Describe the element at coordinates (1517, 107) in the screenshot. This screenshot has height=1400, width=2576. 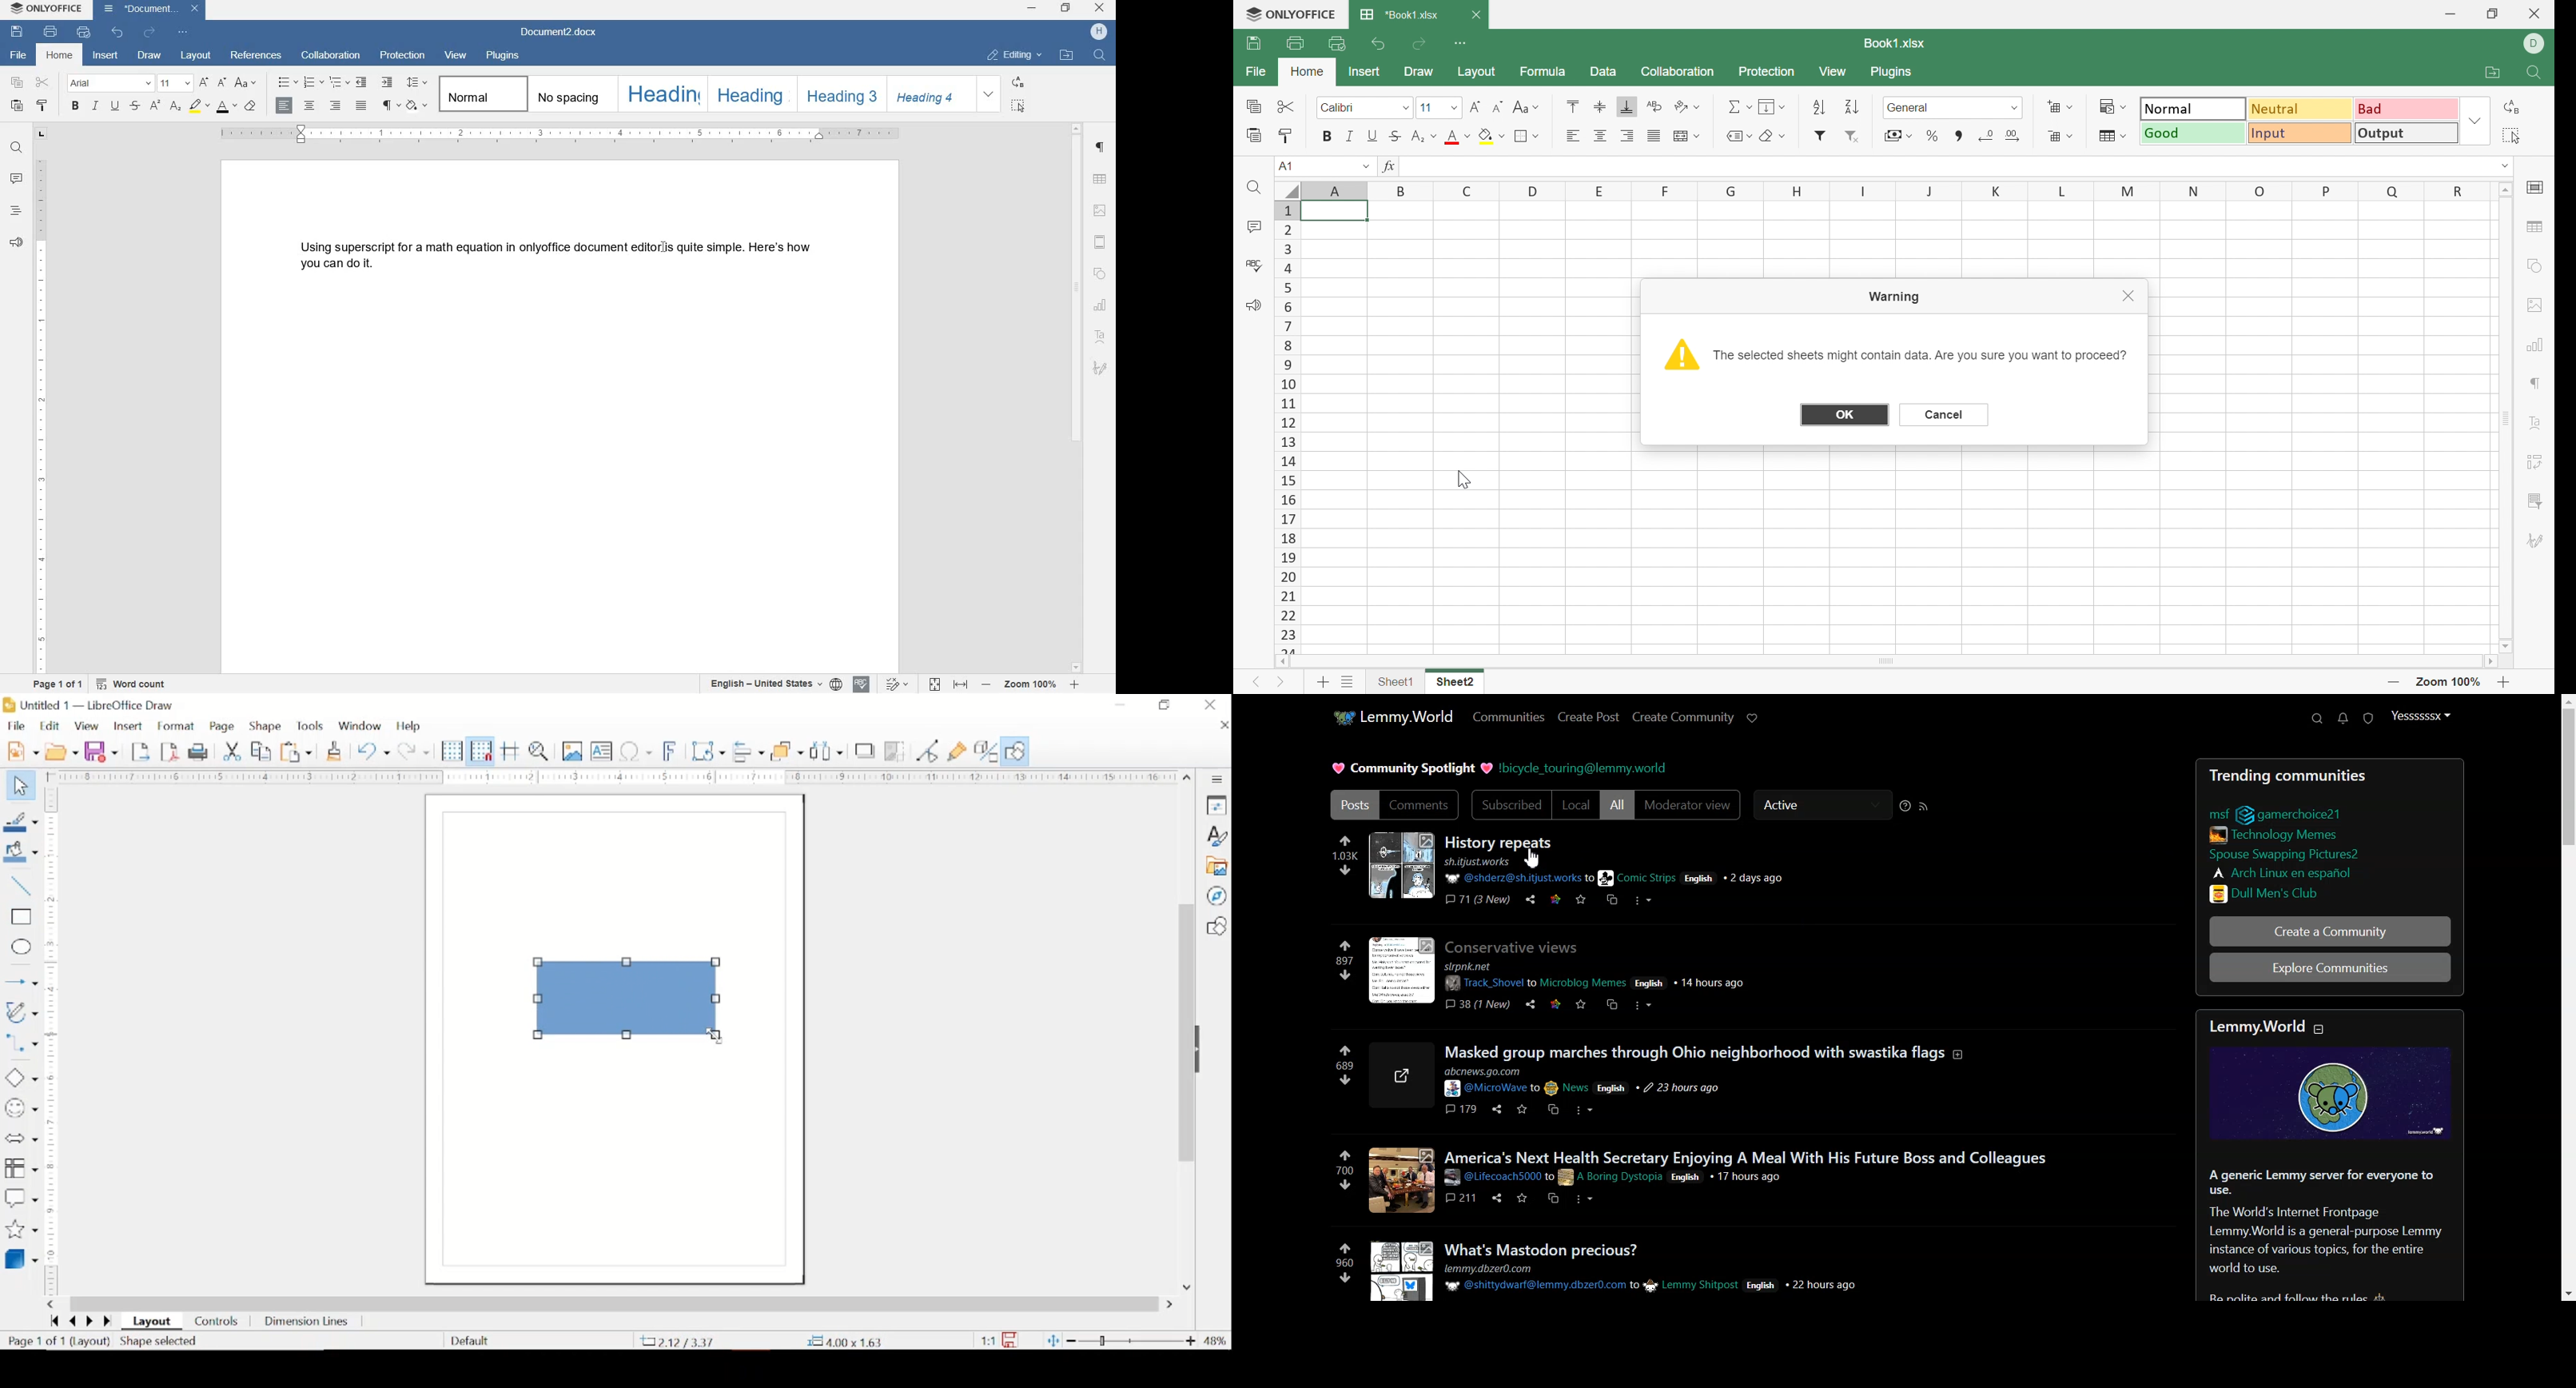
I see `Change case` at that location.